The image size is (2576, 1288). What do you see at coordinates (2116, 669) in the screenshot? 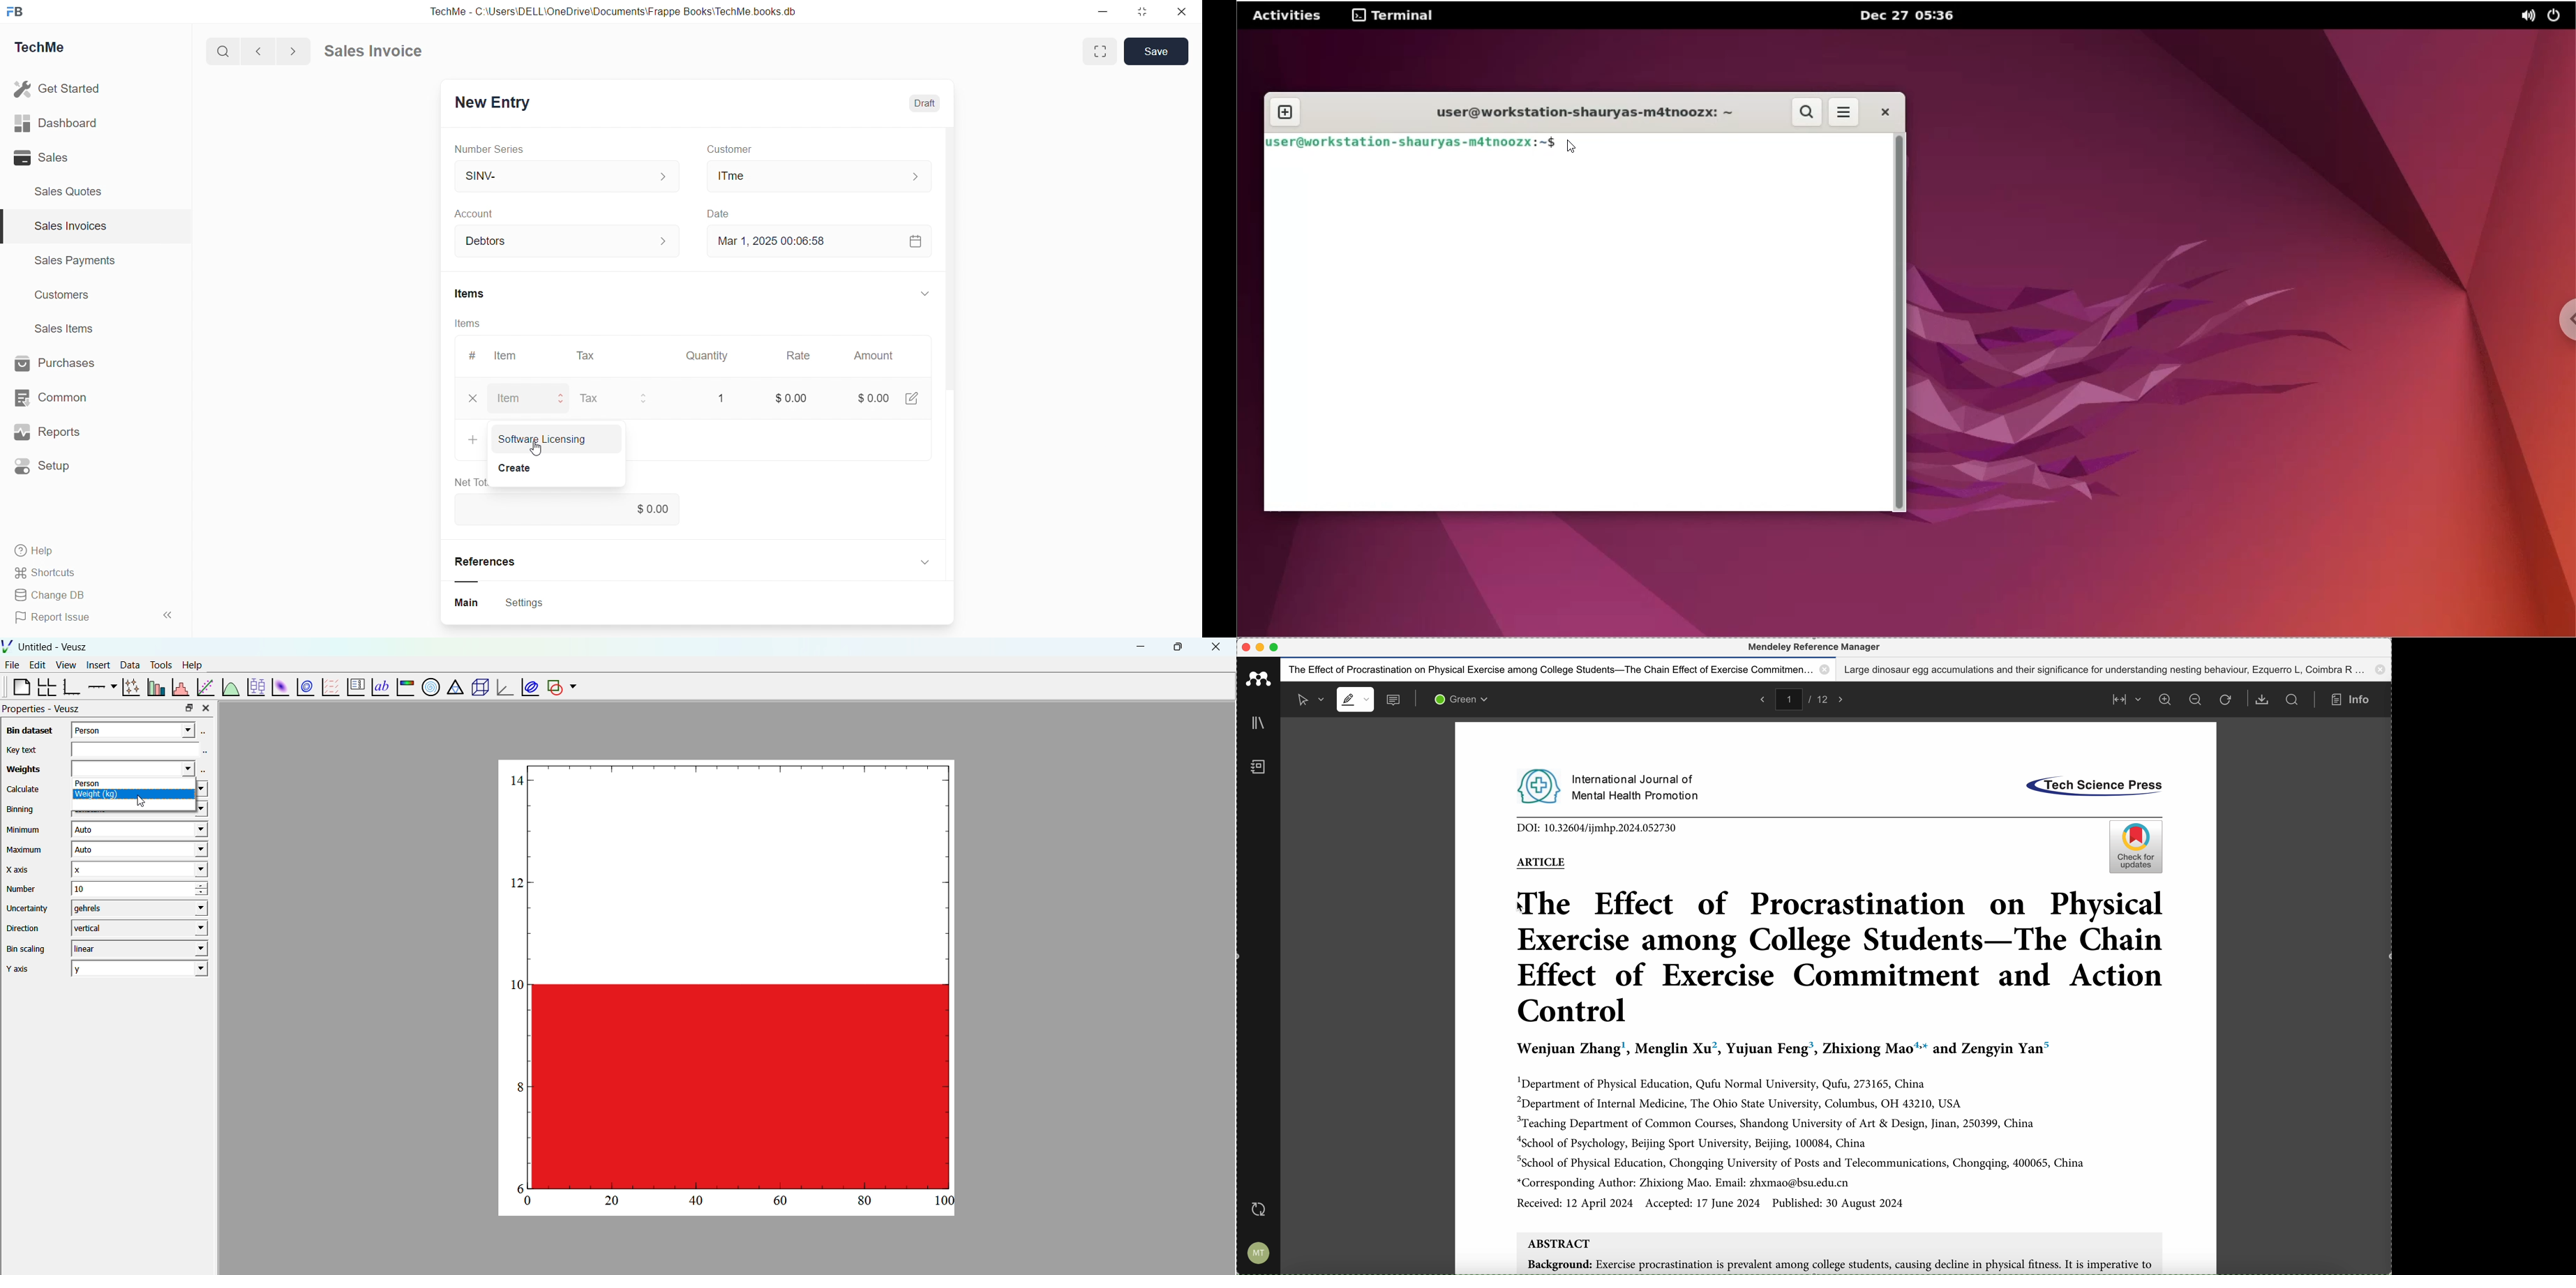
I see `Large dinosaur egg accumulations and their significance for understanding nesting behaviour, Ezquerro` at bounding box center [2116, 669].